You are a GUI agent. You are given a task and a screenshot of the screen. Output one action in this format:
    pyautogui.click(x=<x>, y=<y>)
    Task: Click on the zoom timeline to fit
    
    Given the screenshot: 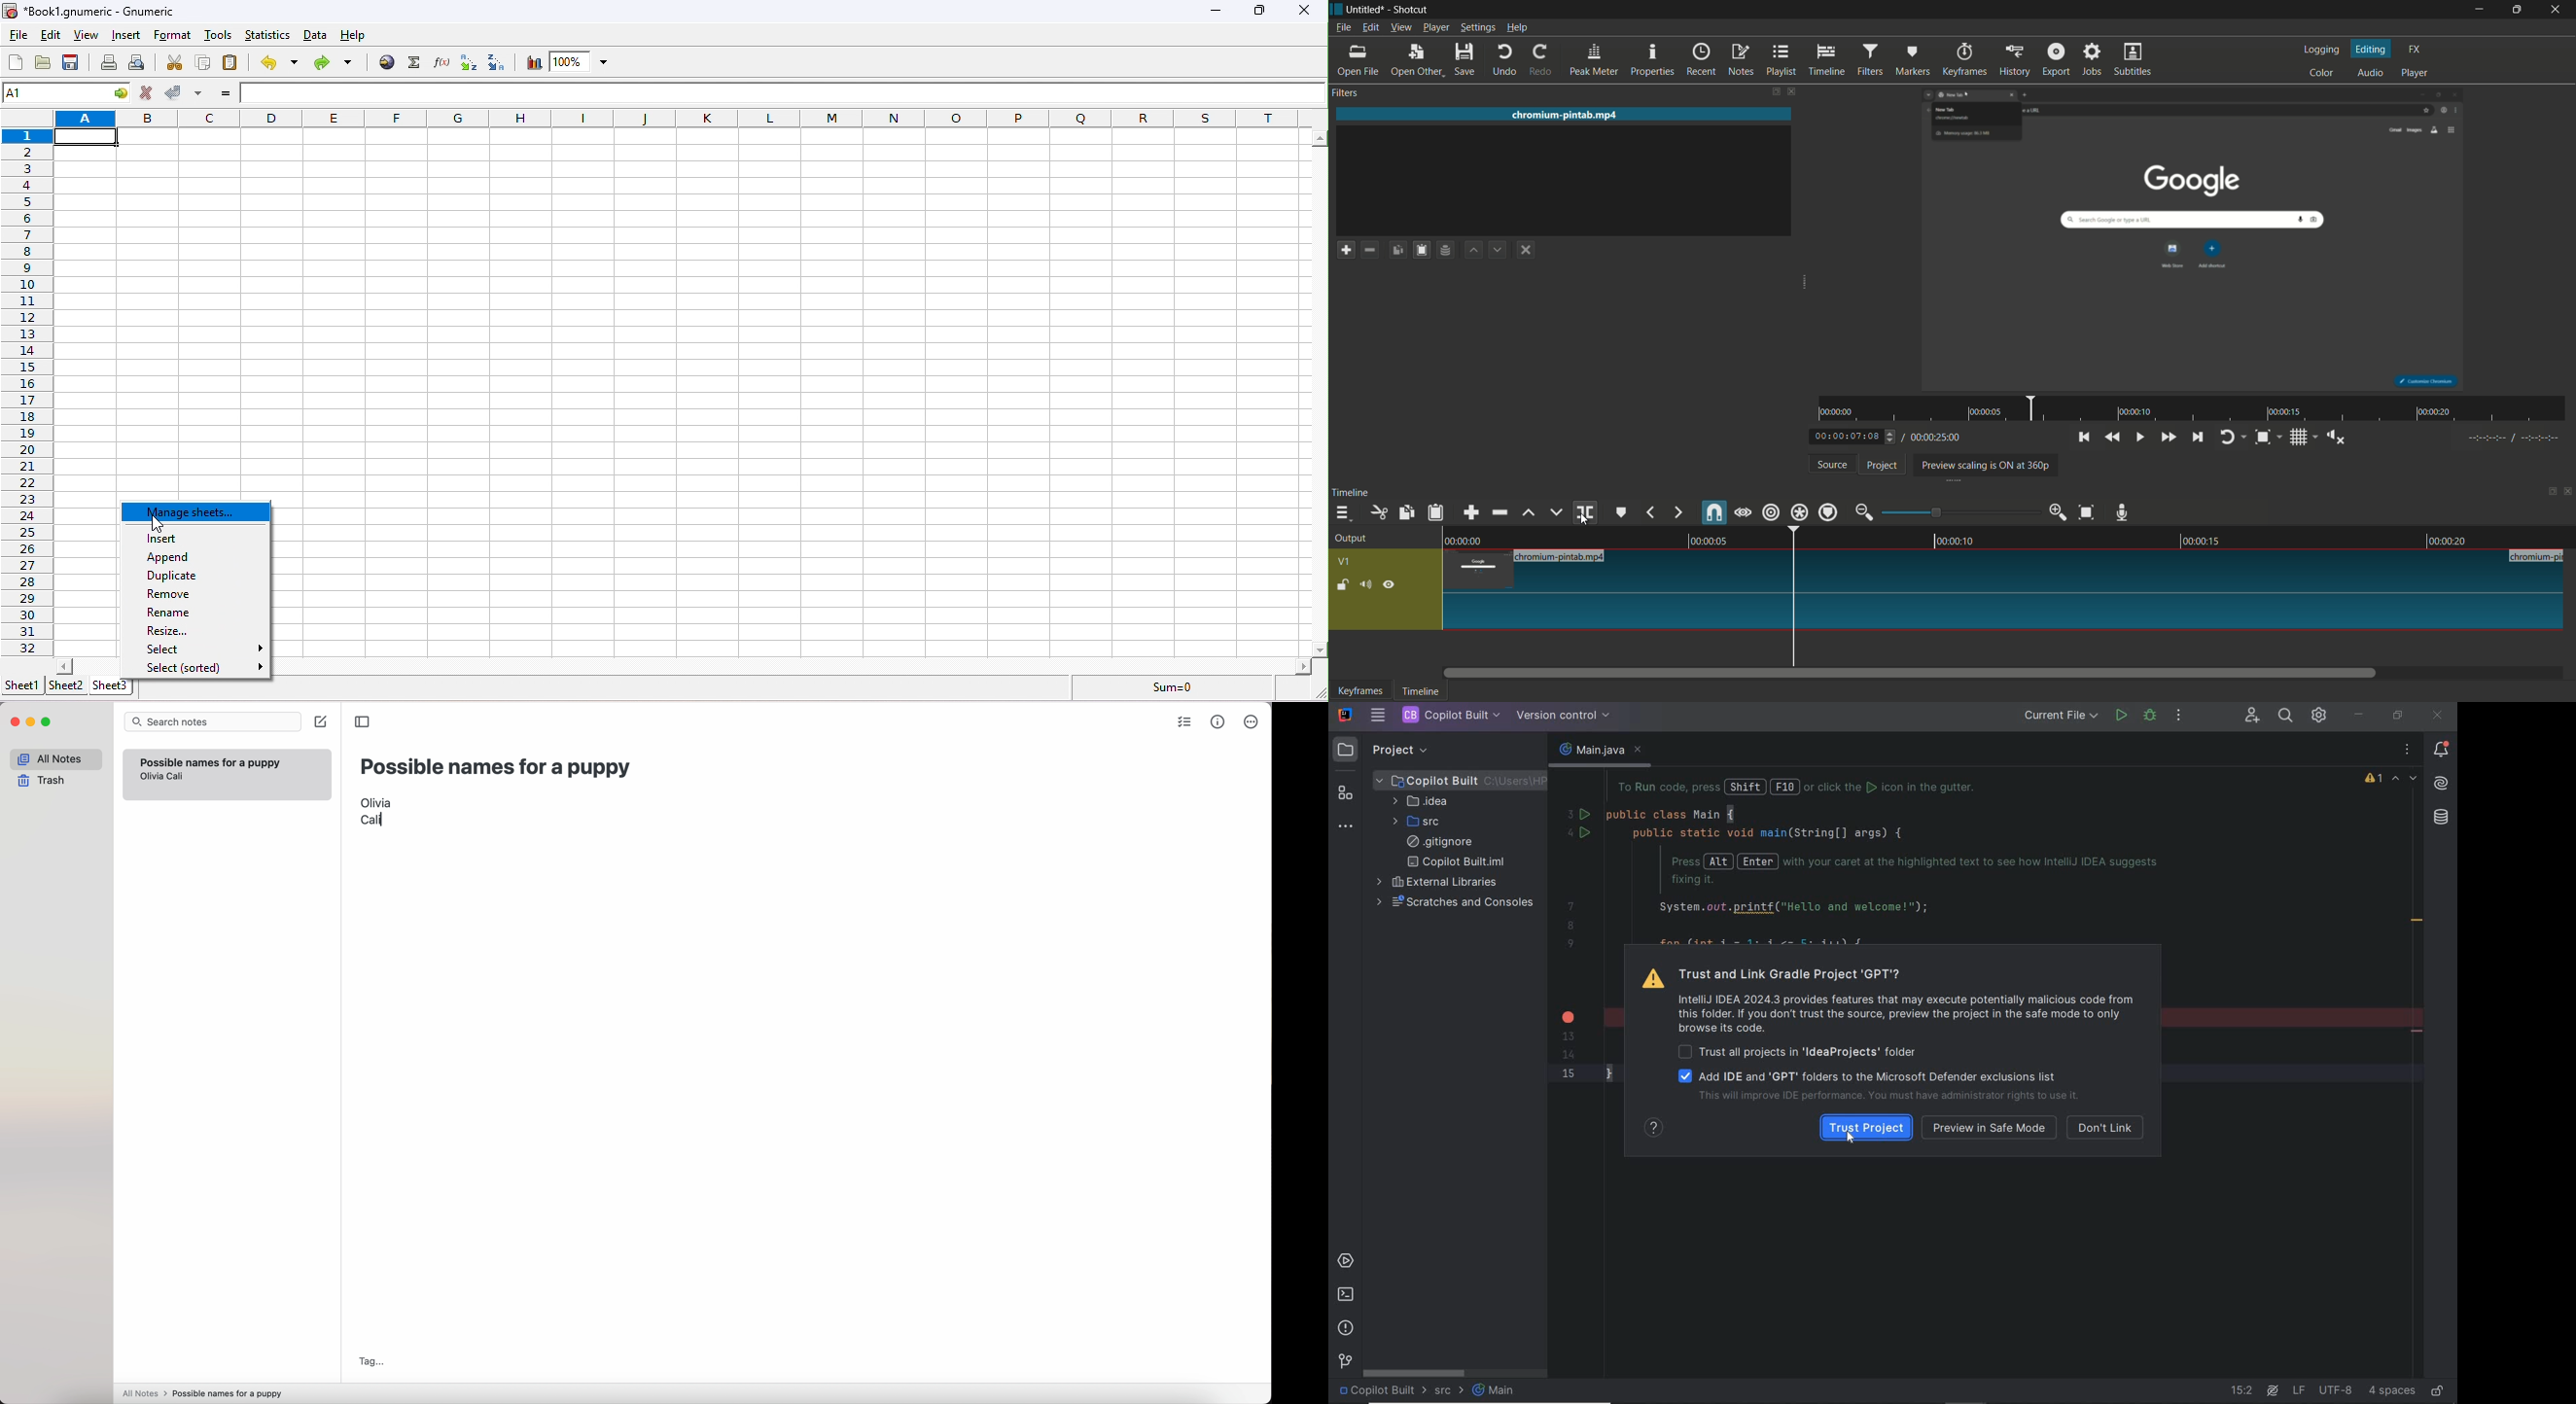 What is the action you would take?
    pyautogui.click(x=2090, y=512)
    